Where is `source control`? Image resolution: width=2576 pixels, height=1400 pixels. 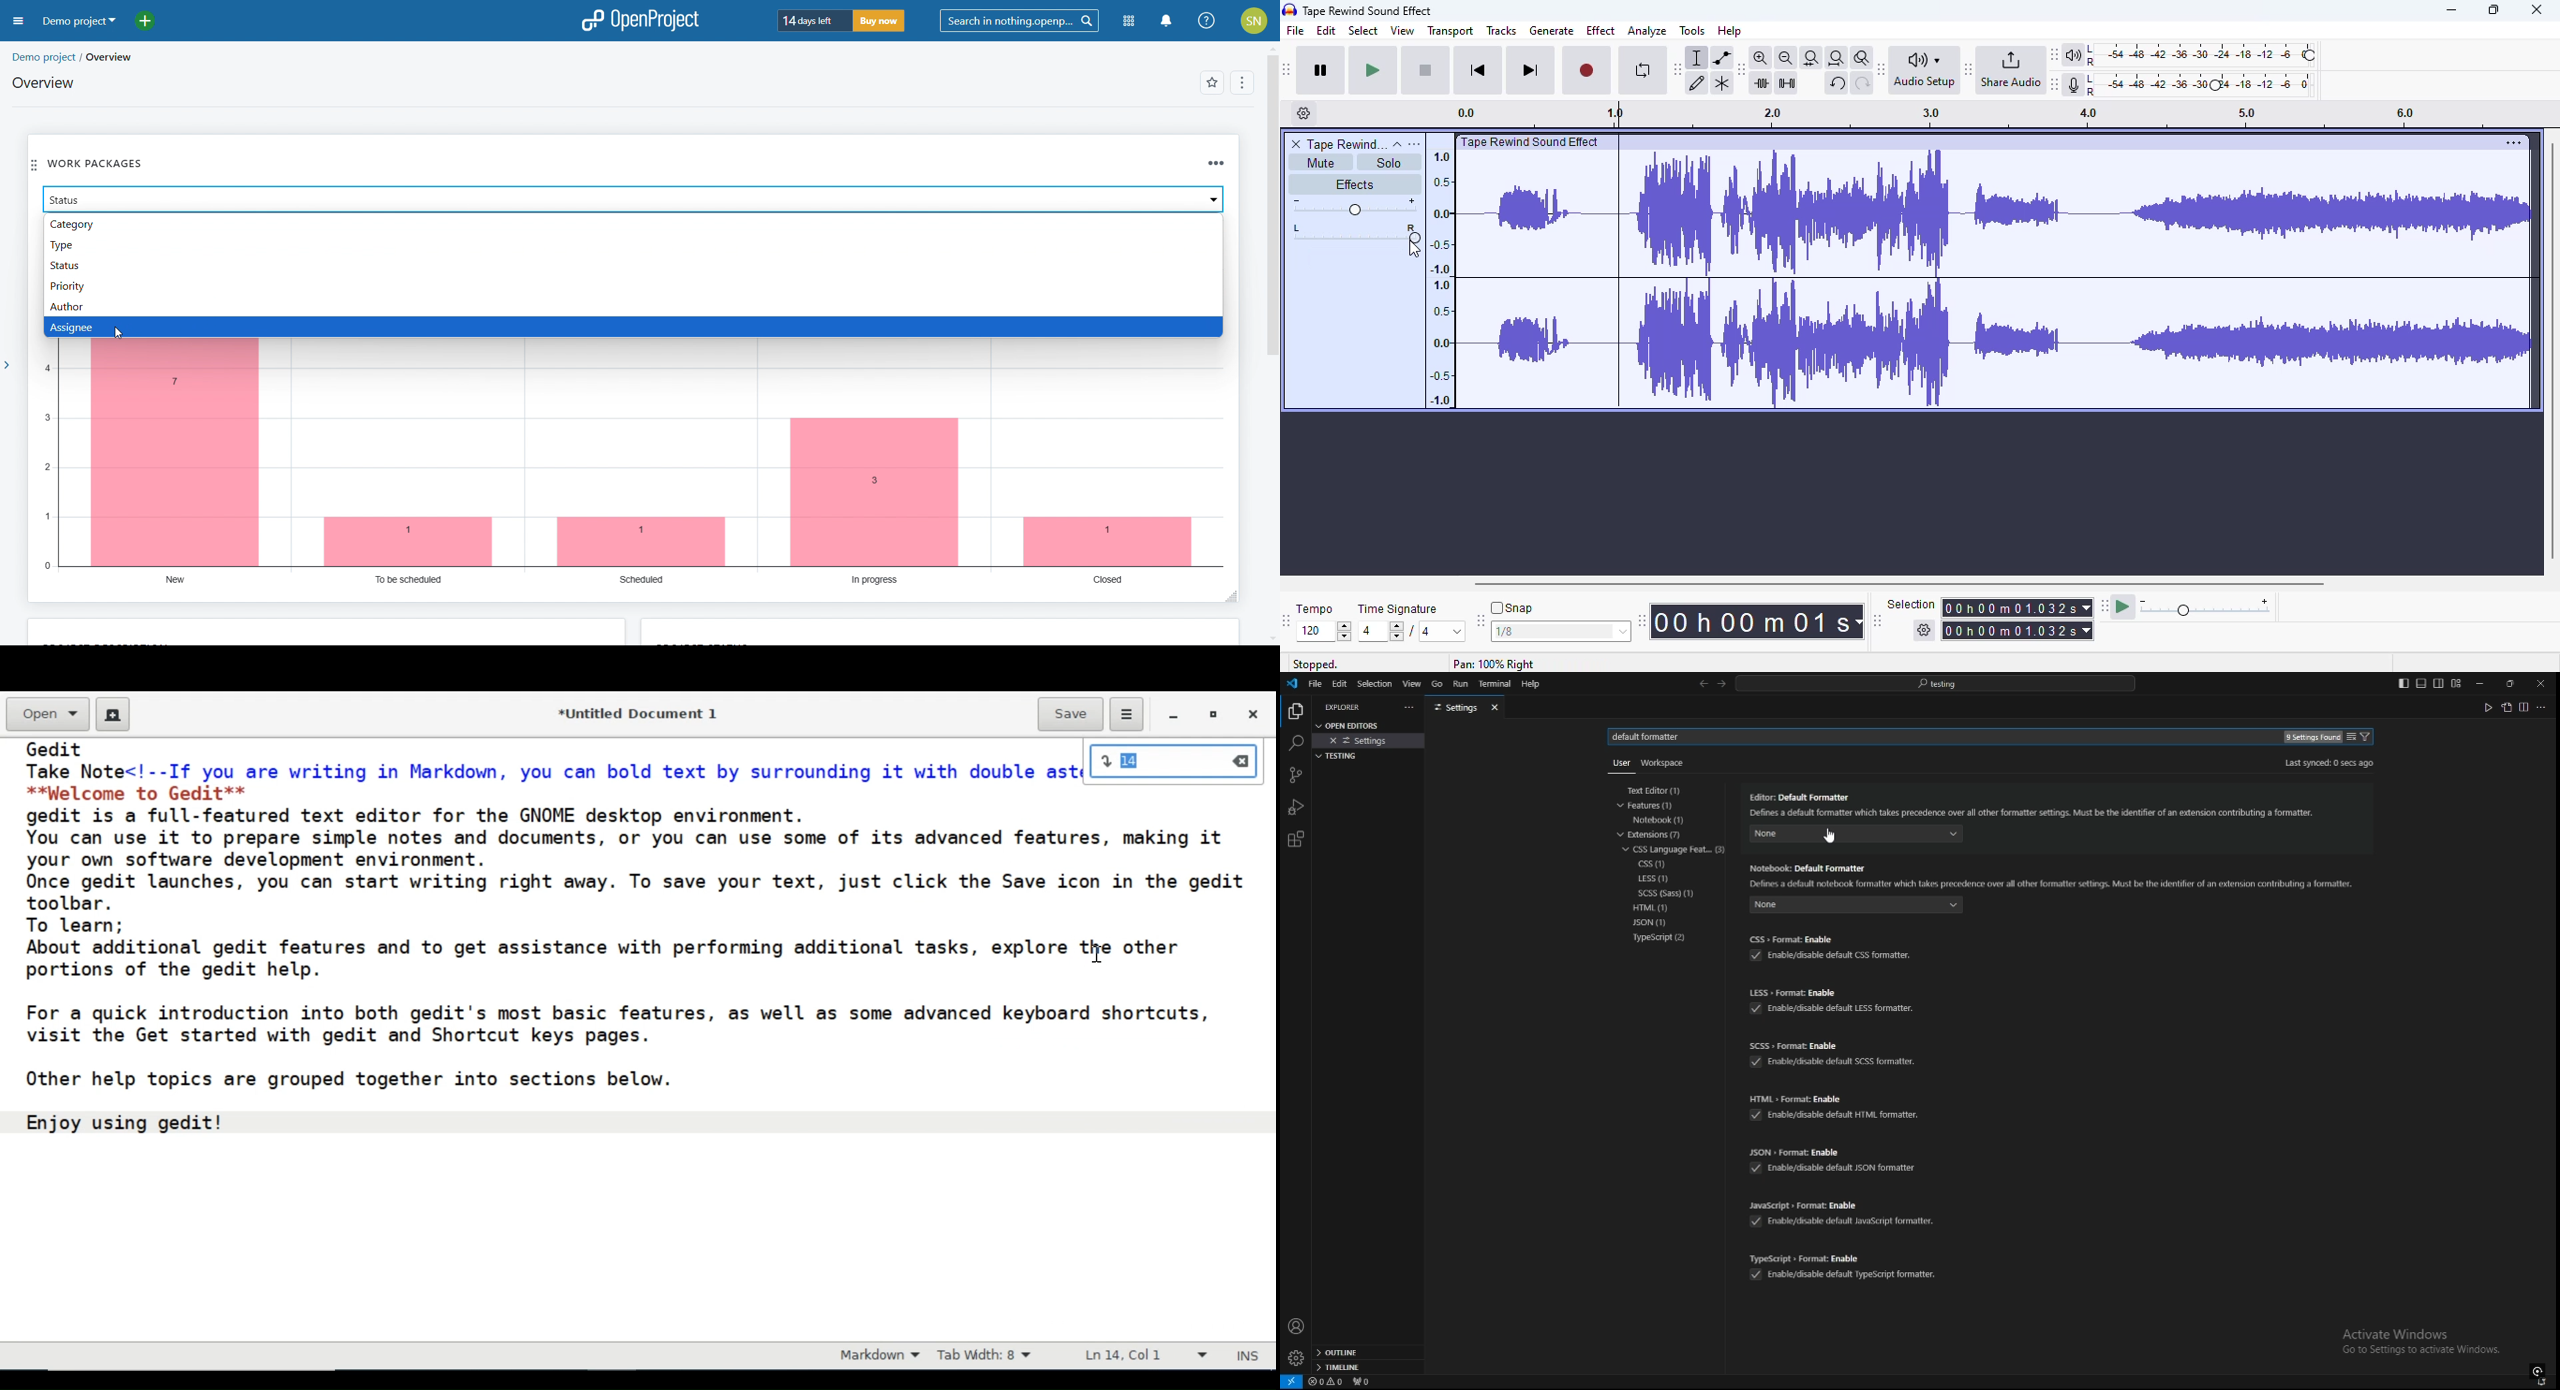 source control is located at coordinates (1295, 775).